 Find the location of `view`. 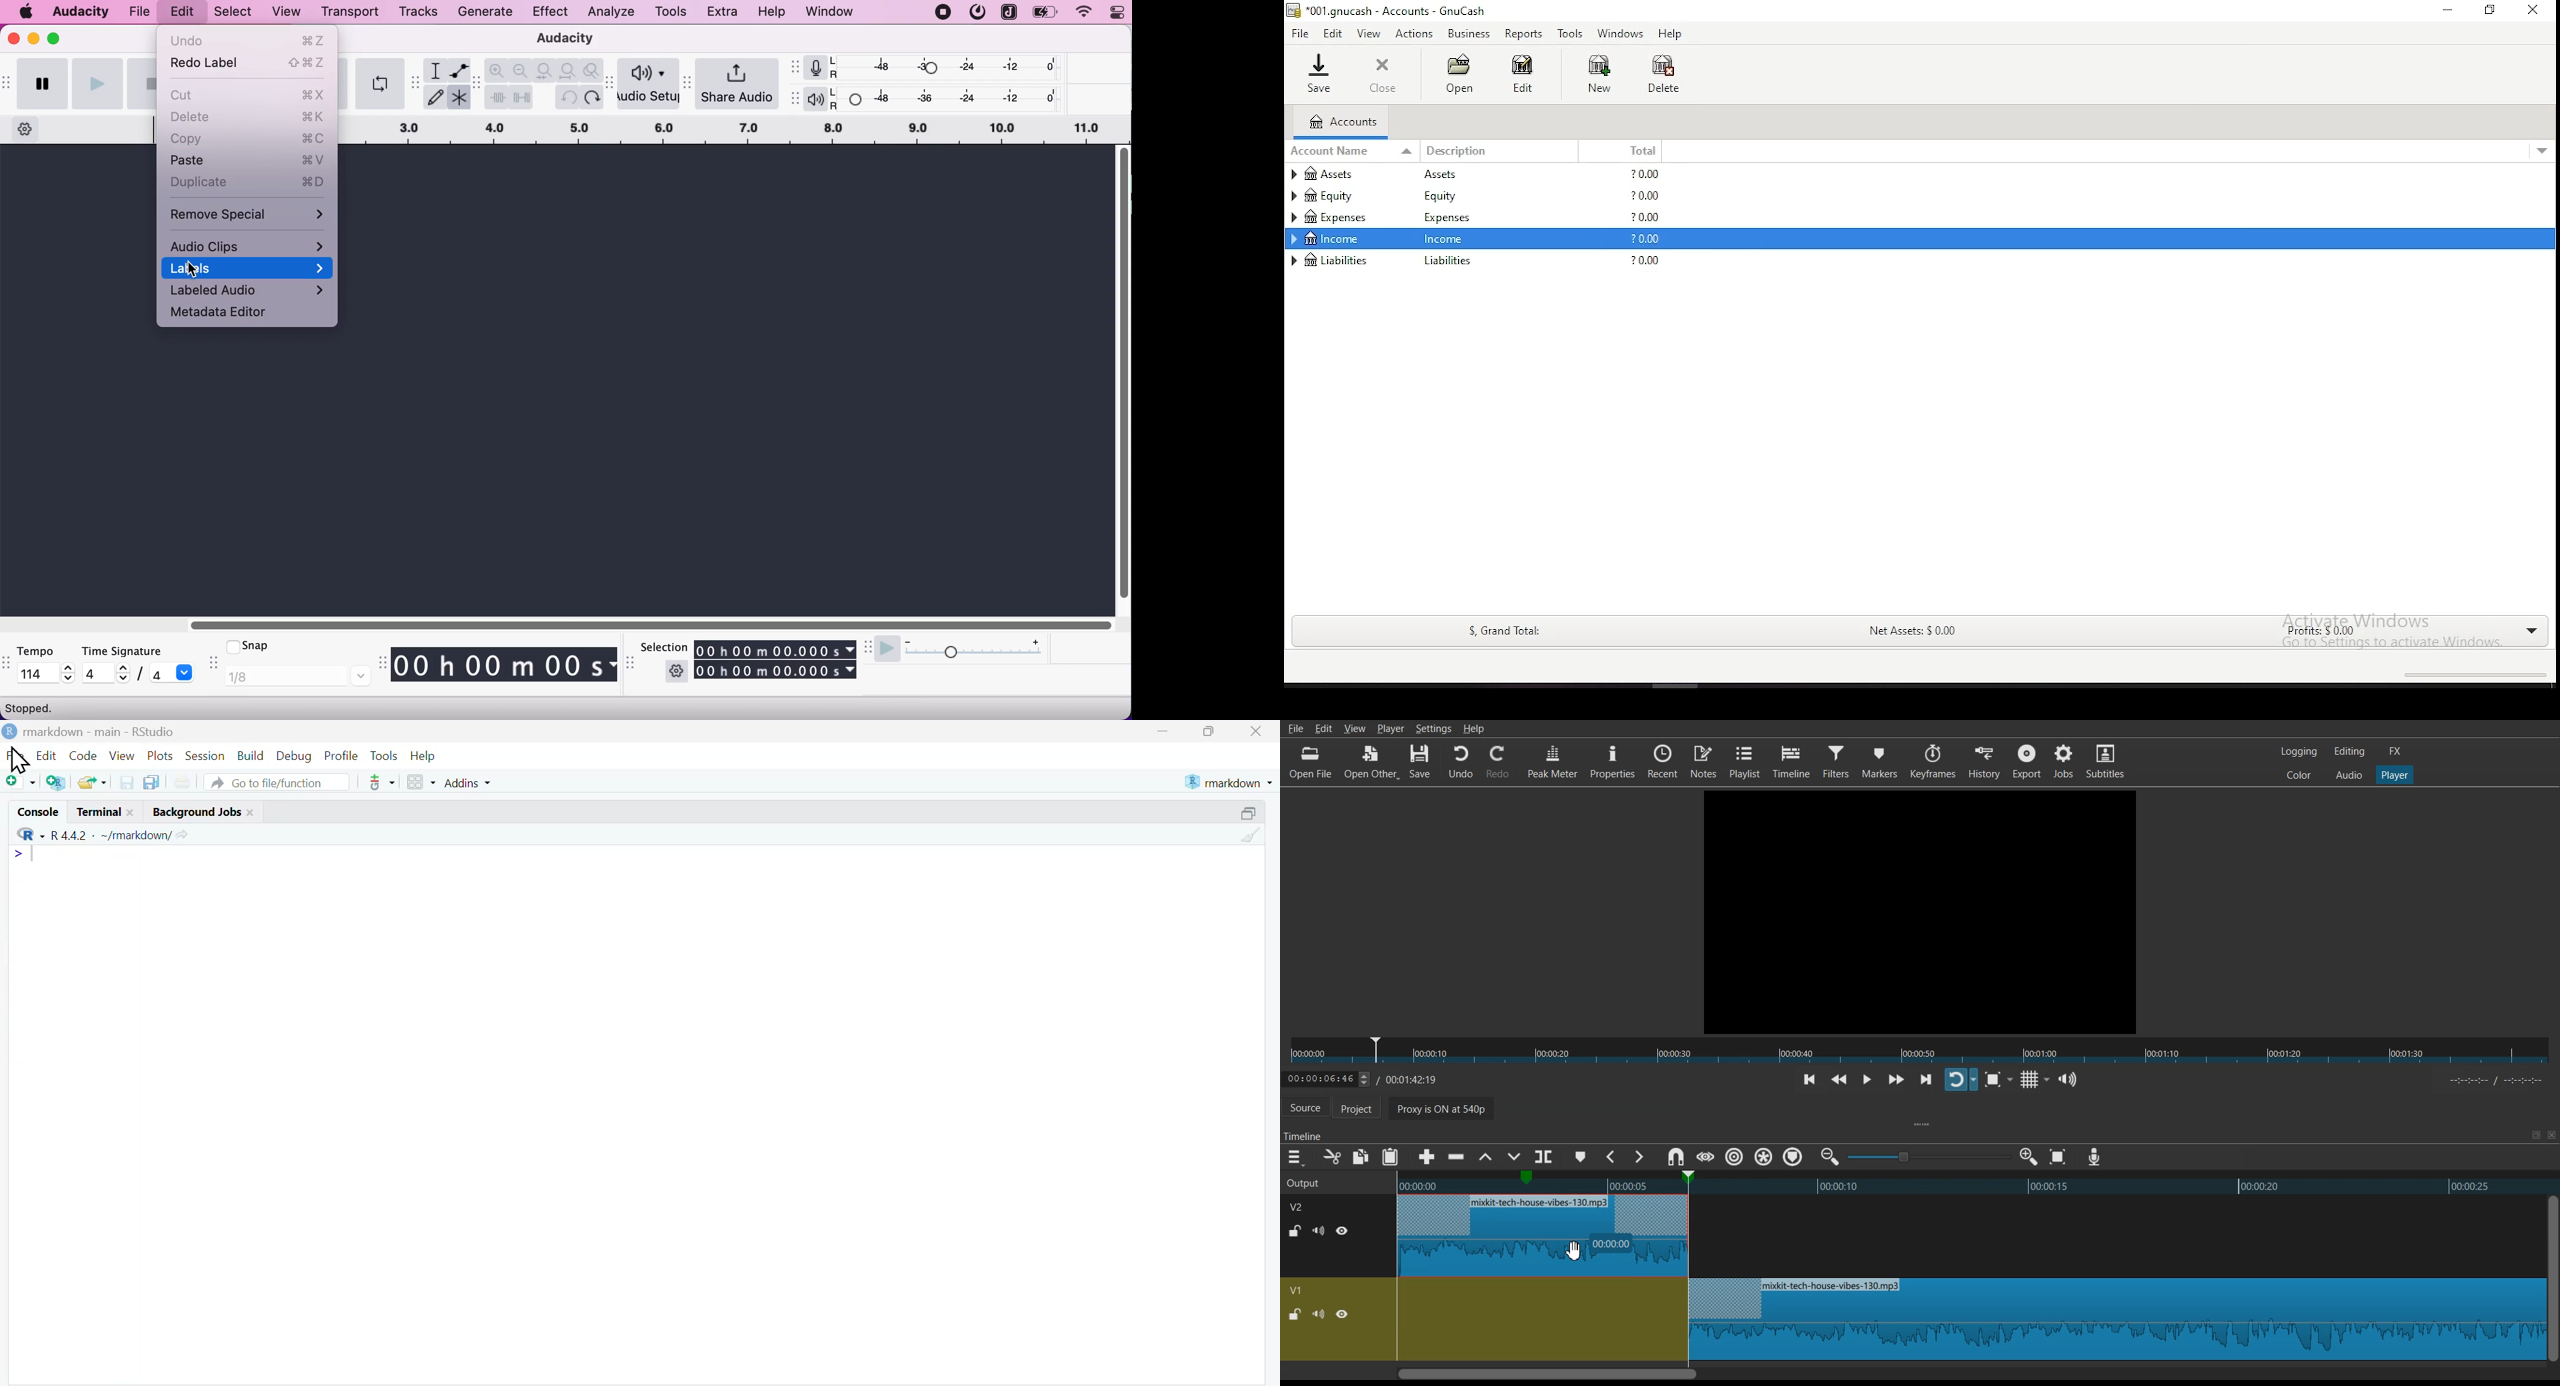

view is located at coordinates (1369, 34).